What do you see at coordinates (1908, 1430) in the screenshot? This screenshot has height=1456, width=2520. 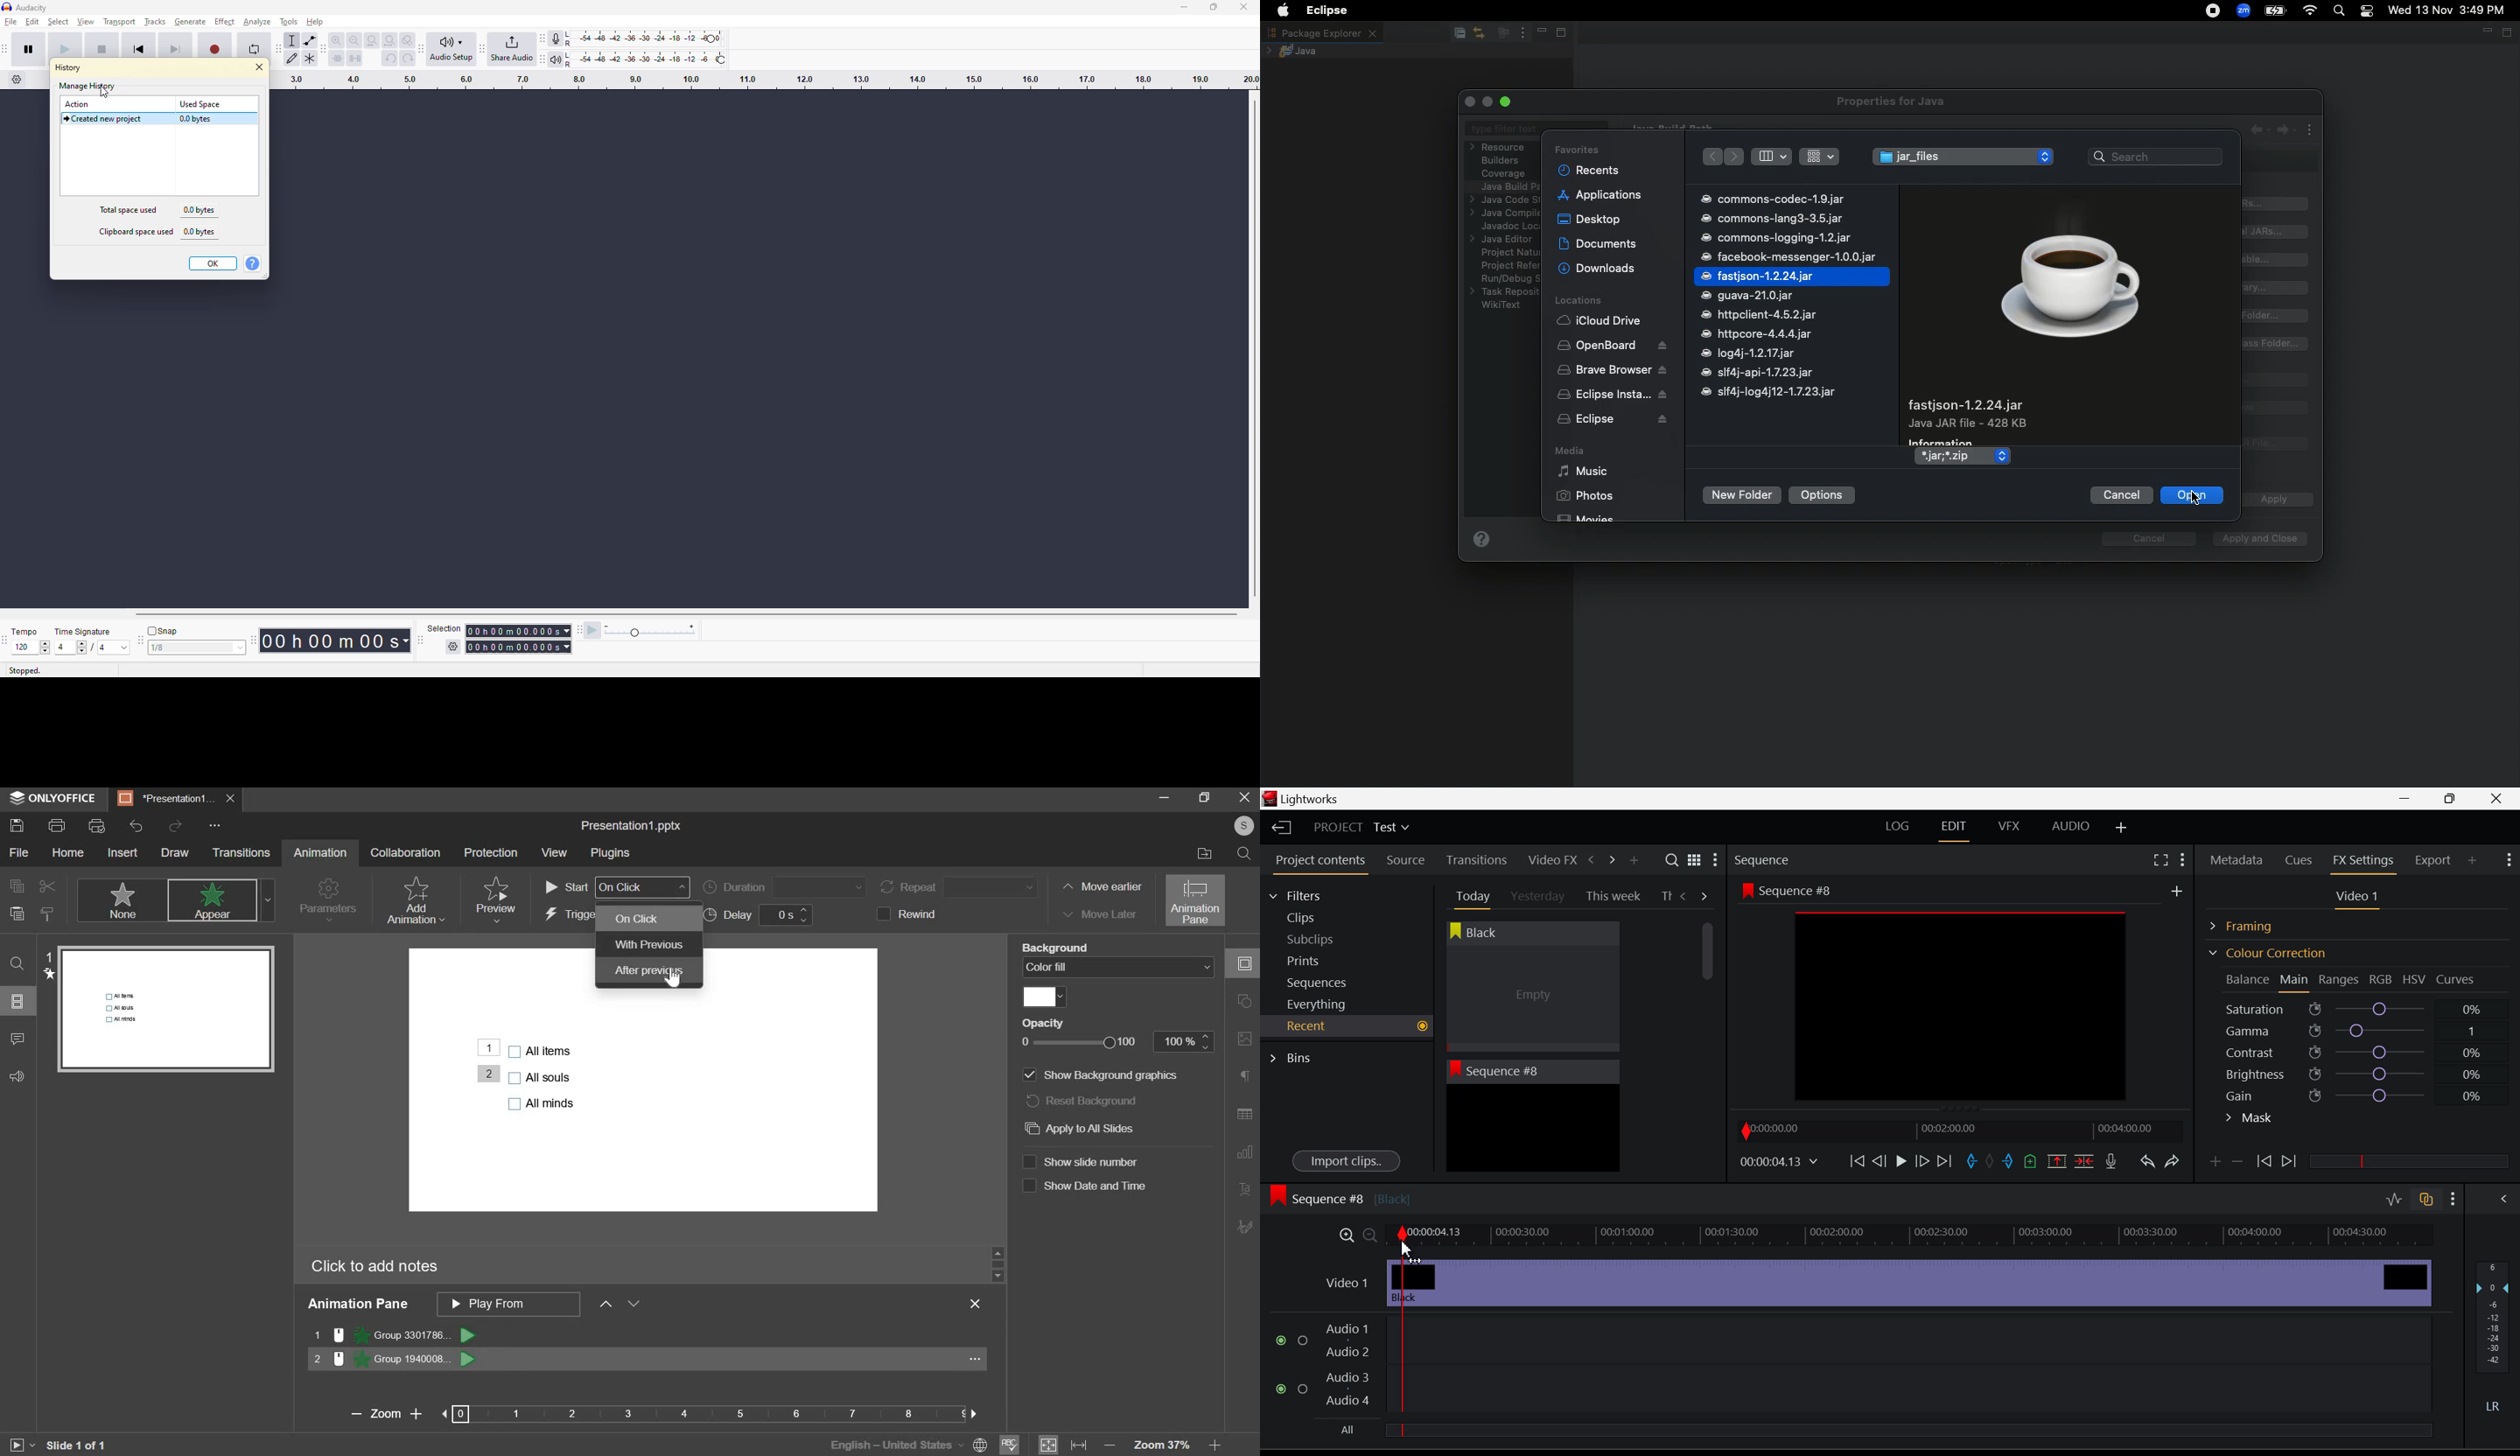 I see `slider` at bounding box center [1908, 1430].